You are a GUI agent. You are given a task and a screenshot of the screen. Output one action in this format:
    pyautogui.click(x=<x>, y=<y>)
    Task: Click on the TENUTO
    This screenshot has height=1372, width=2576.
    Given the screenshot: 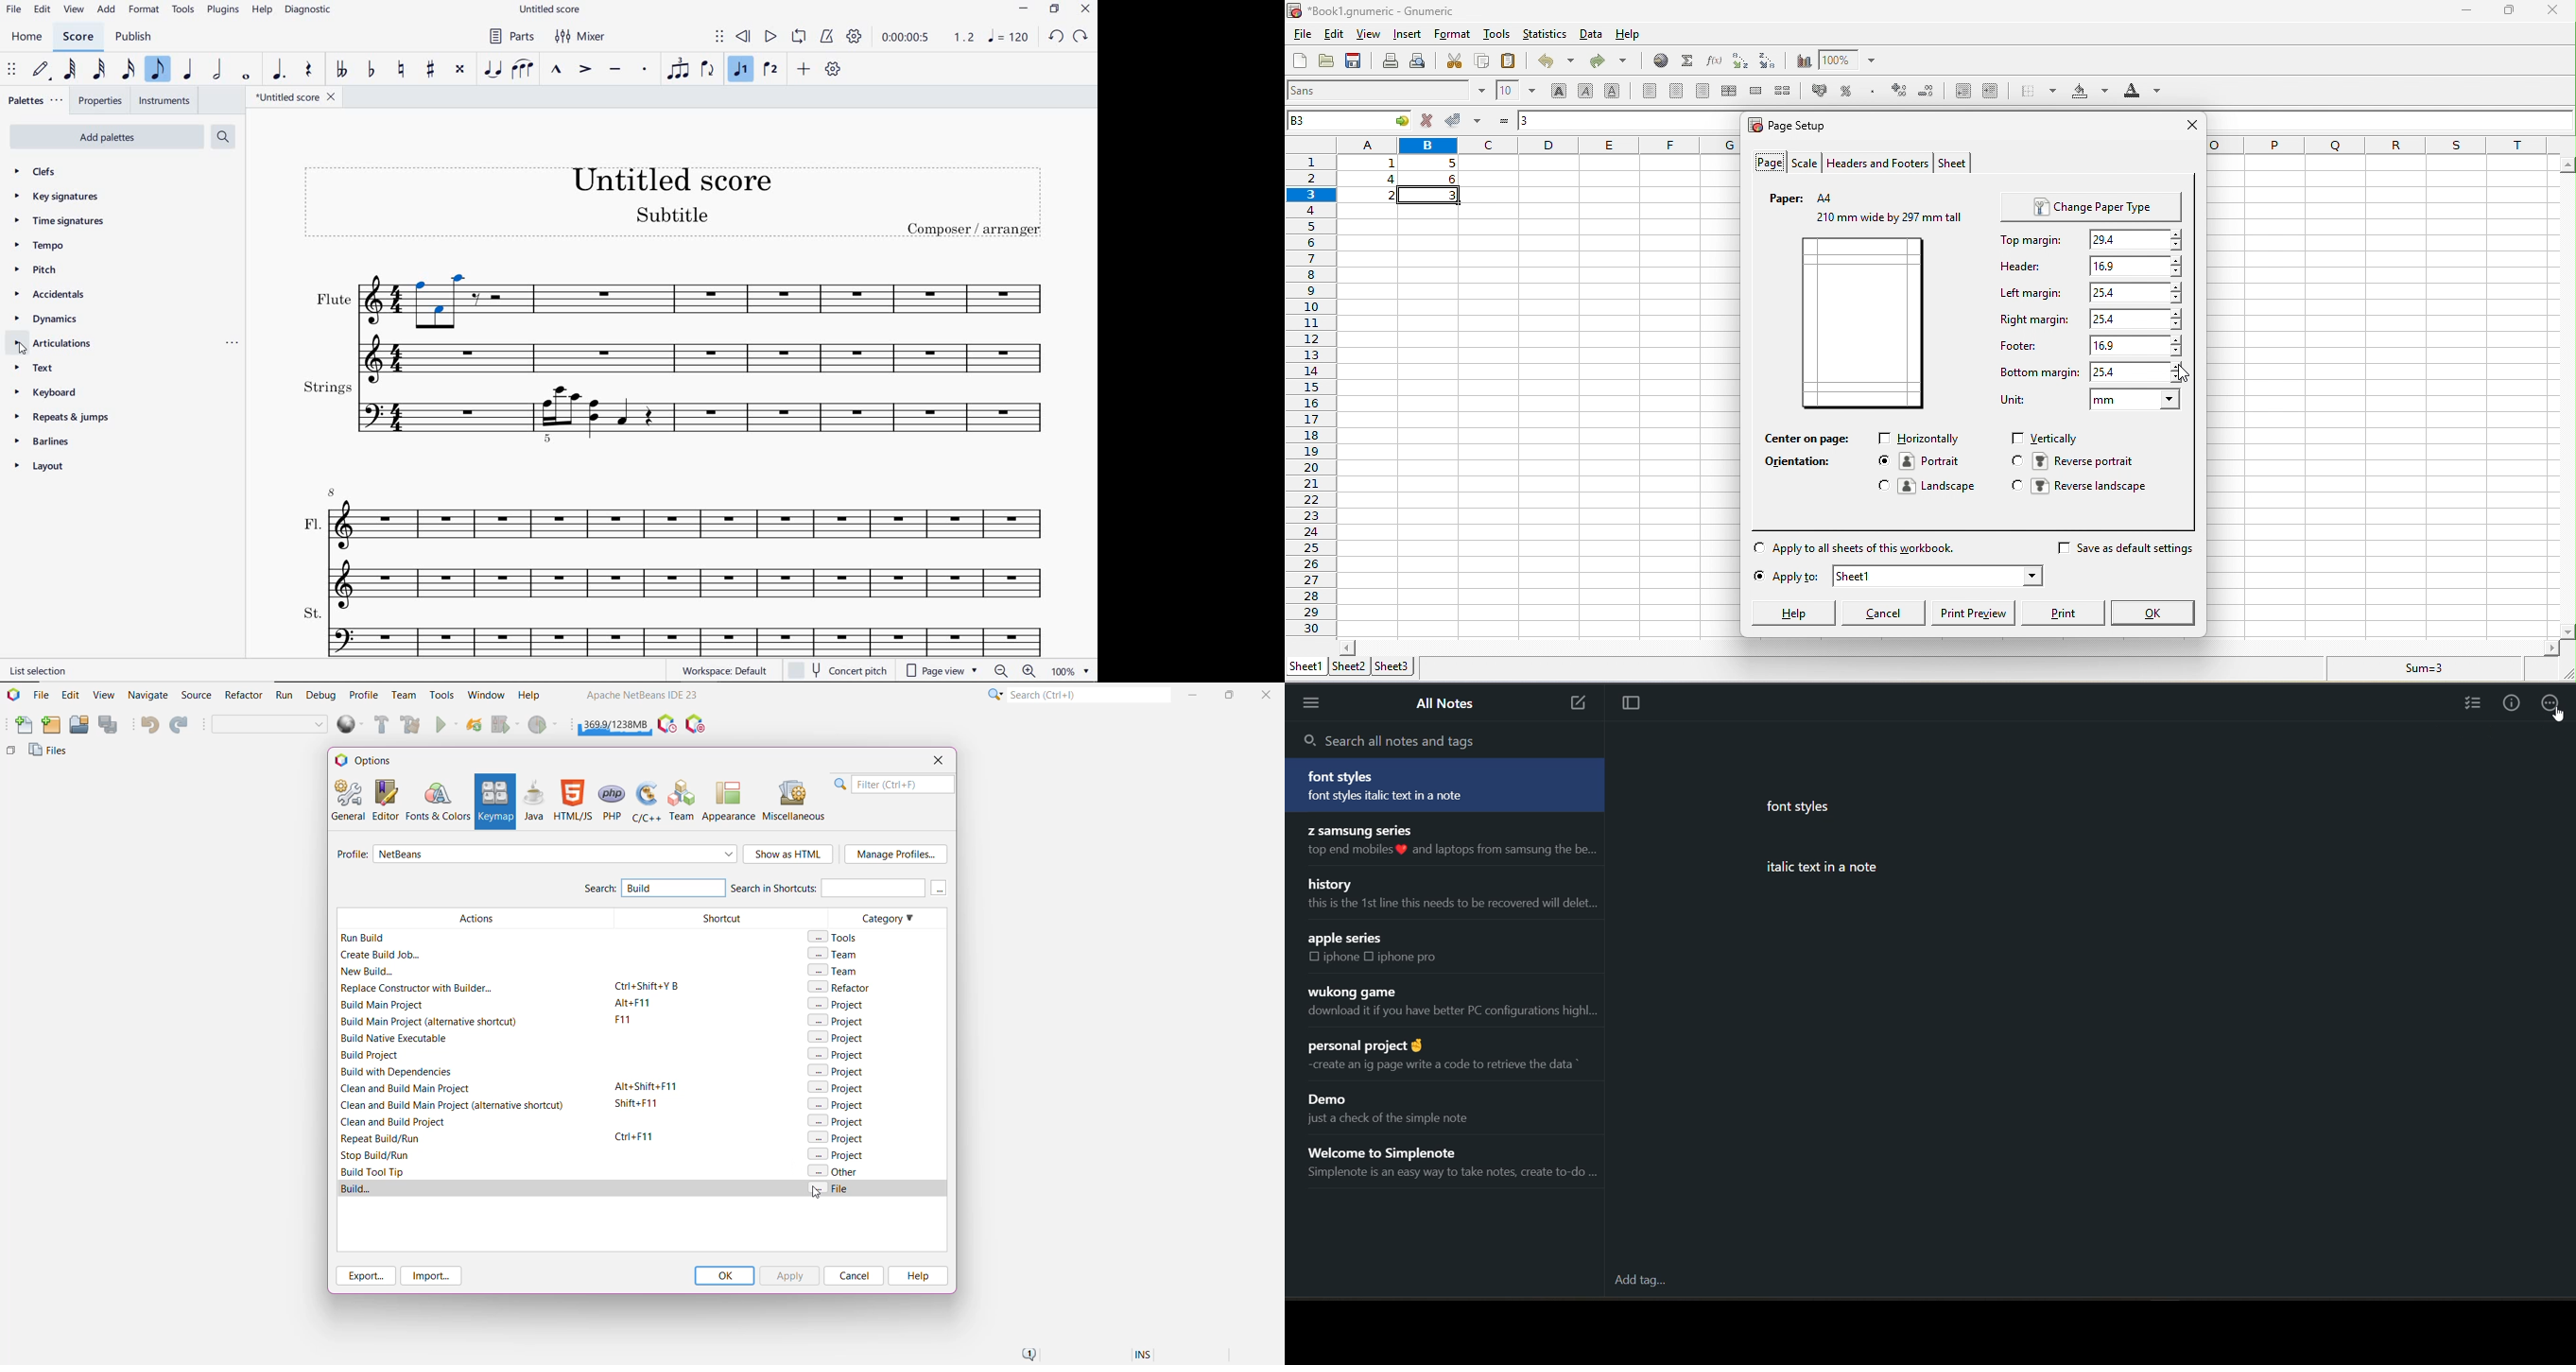 What is the action you would take?
    pyautogui.click(x=616, y=70)
    